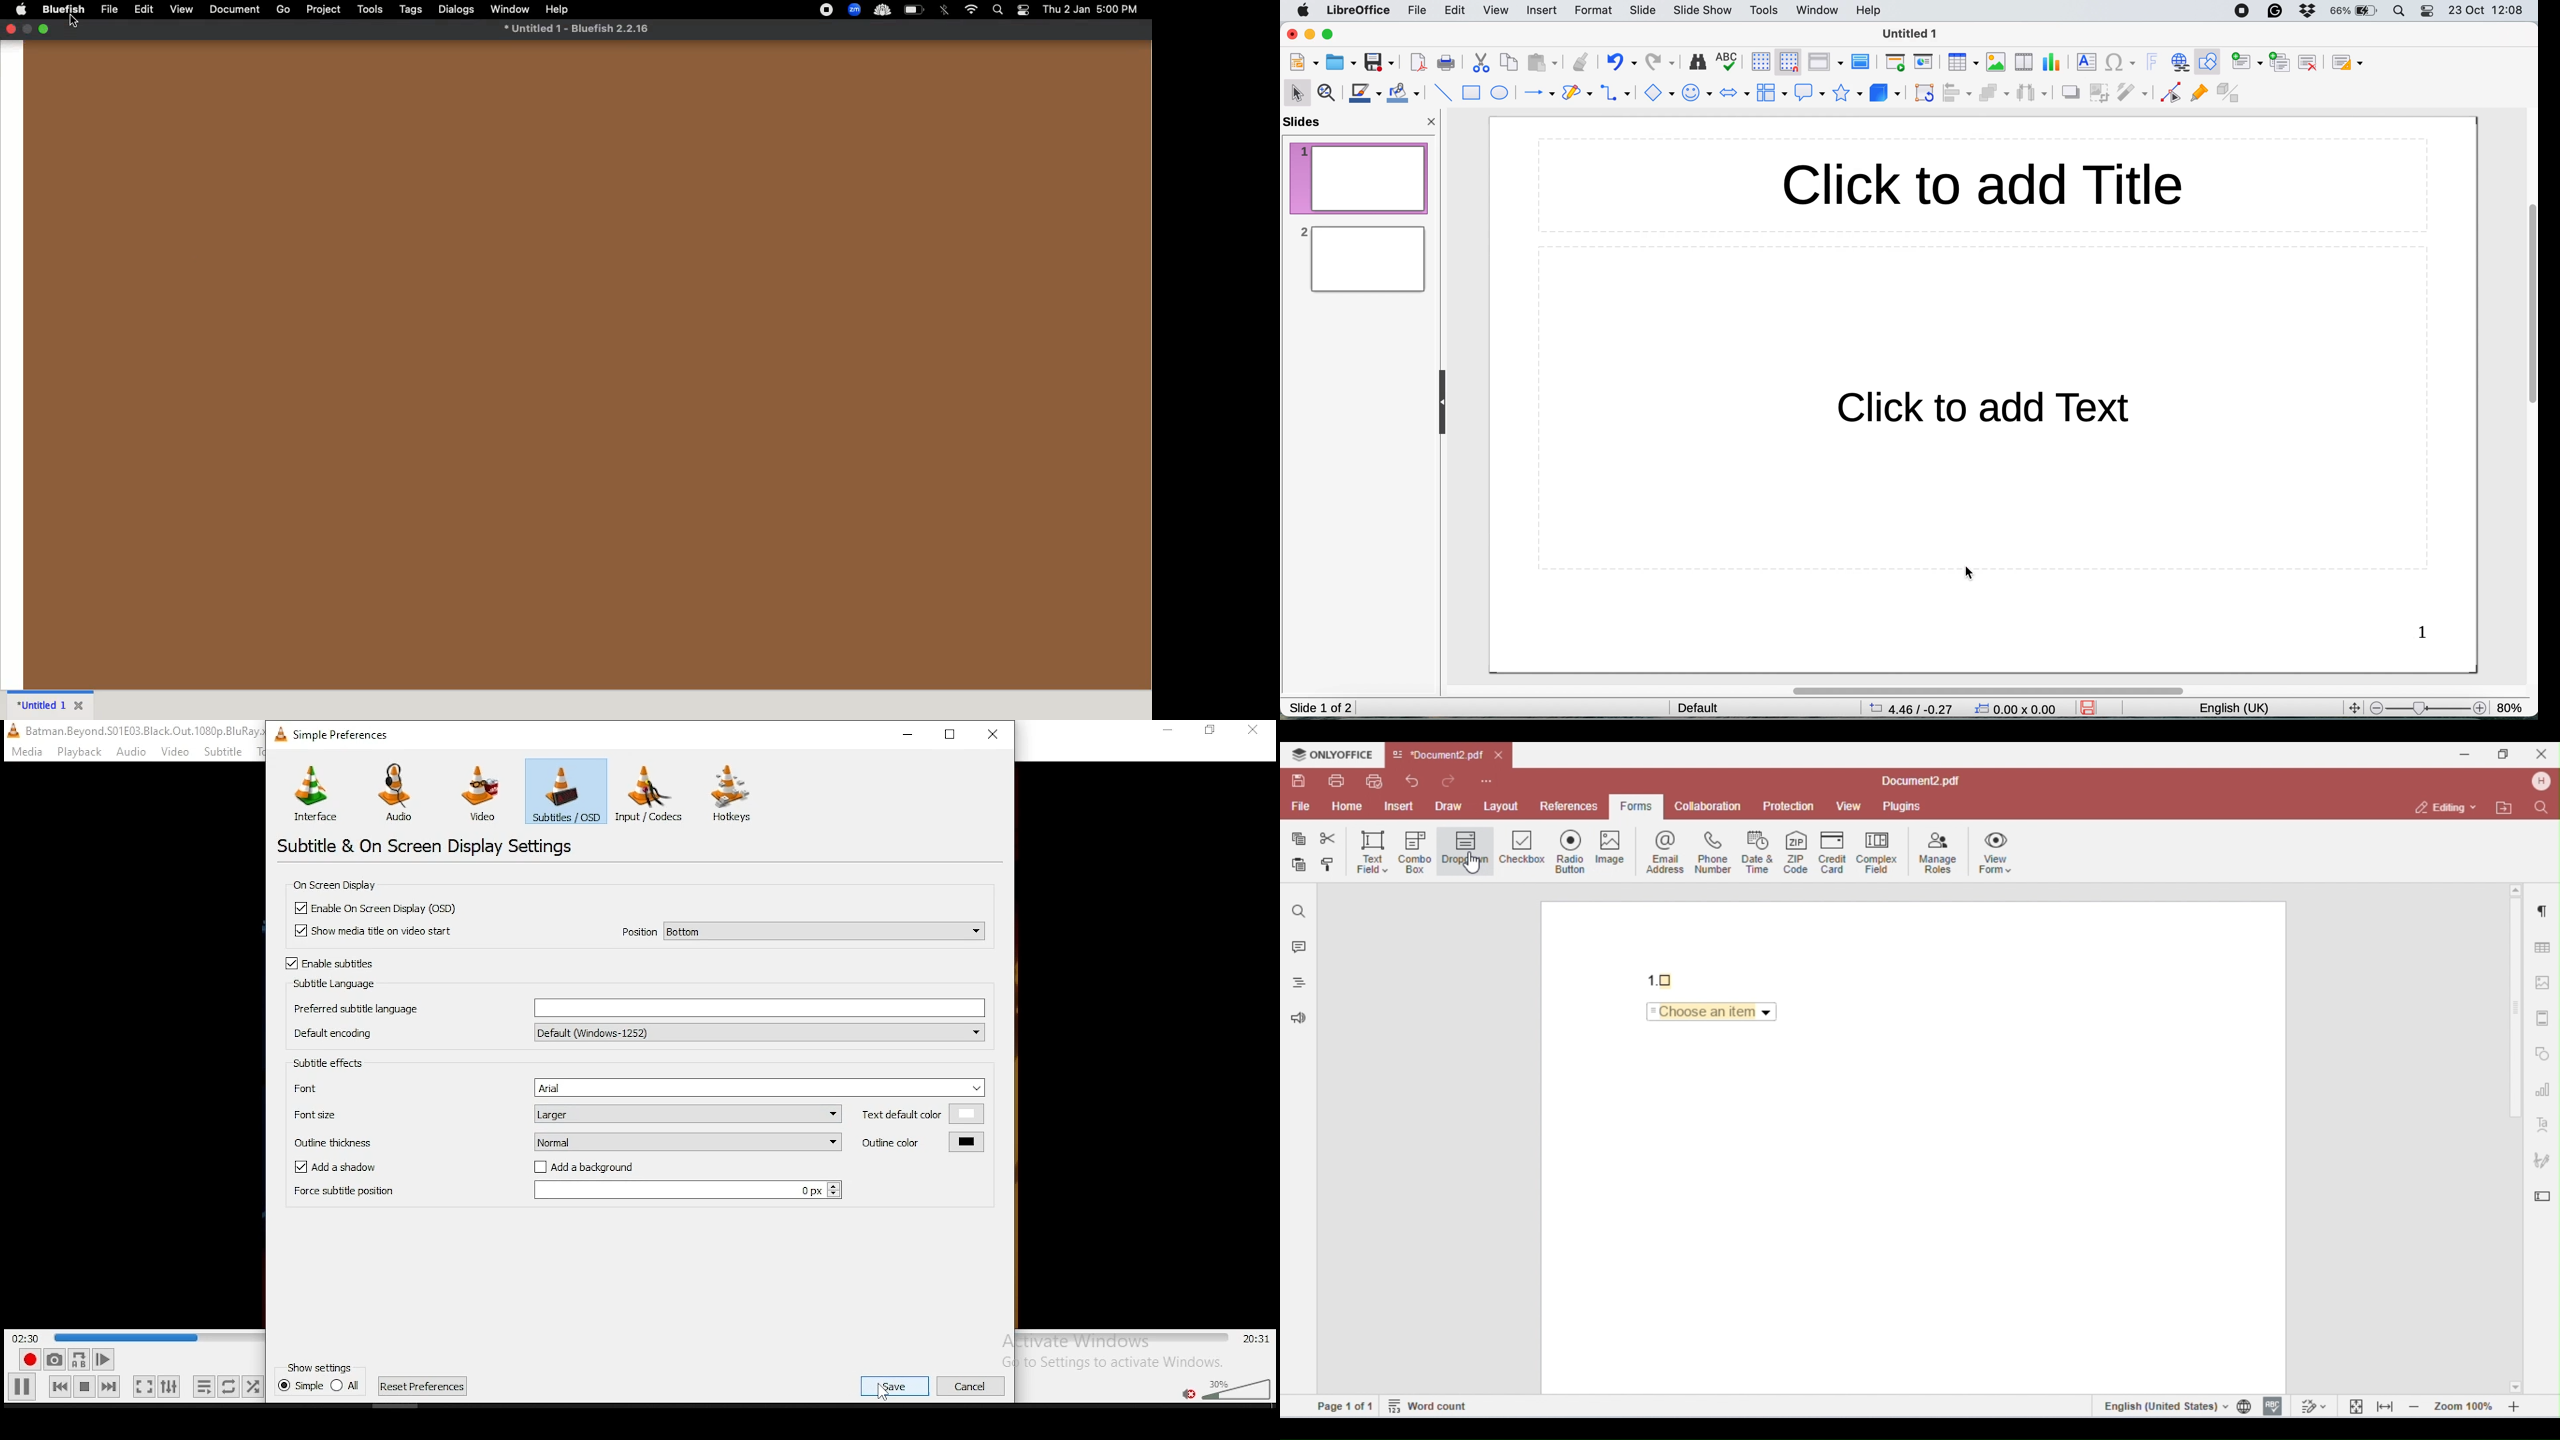  Describe the element at coordinates (2085, 61) in the screenshot. I see `insert text` at that location.